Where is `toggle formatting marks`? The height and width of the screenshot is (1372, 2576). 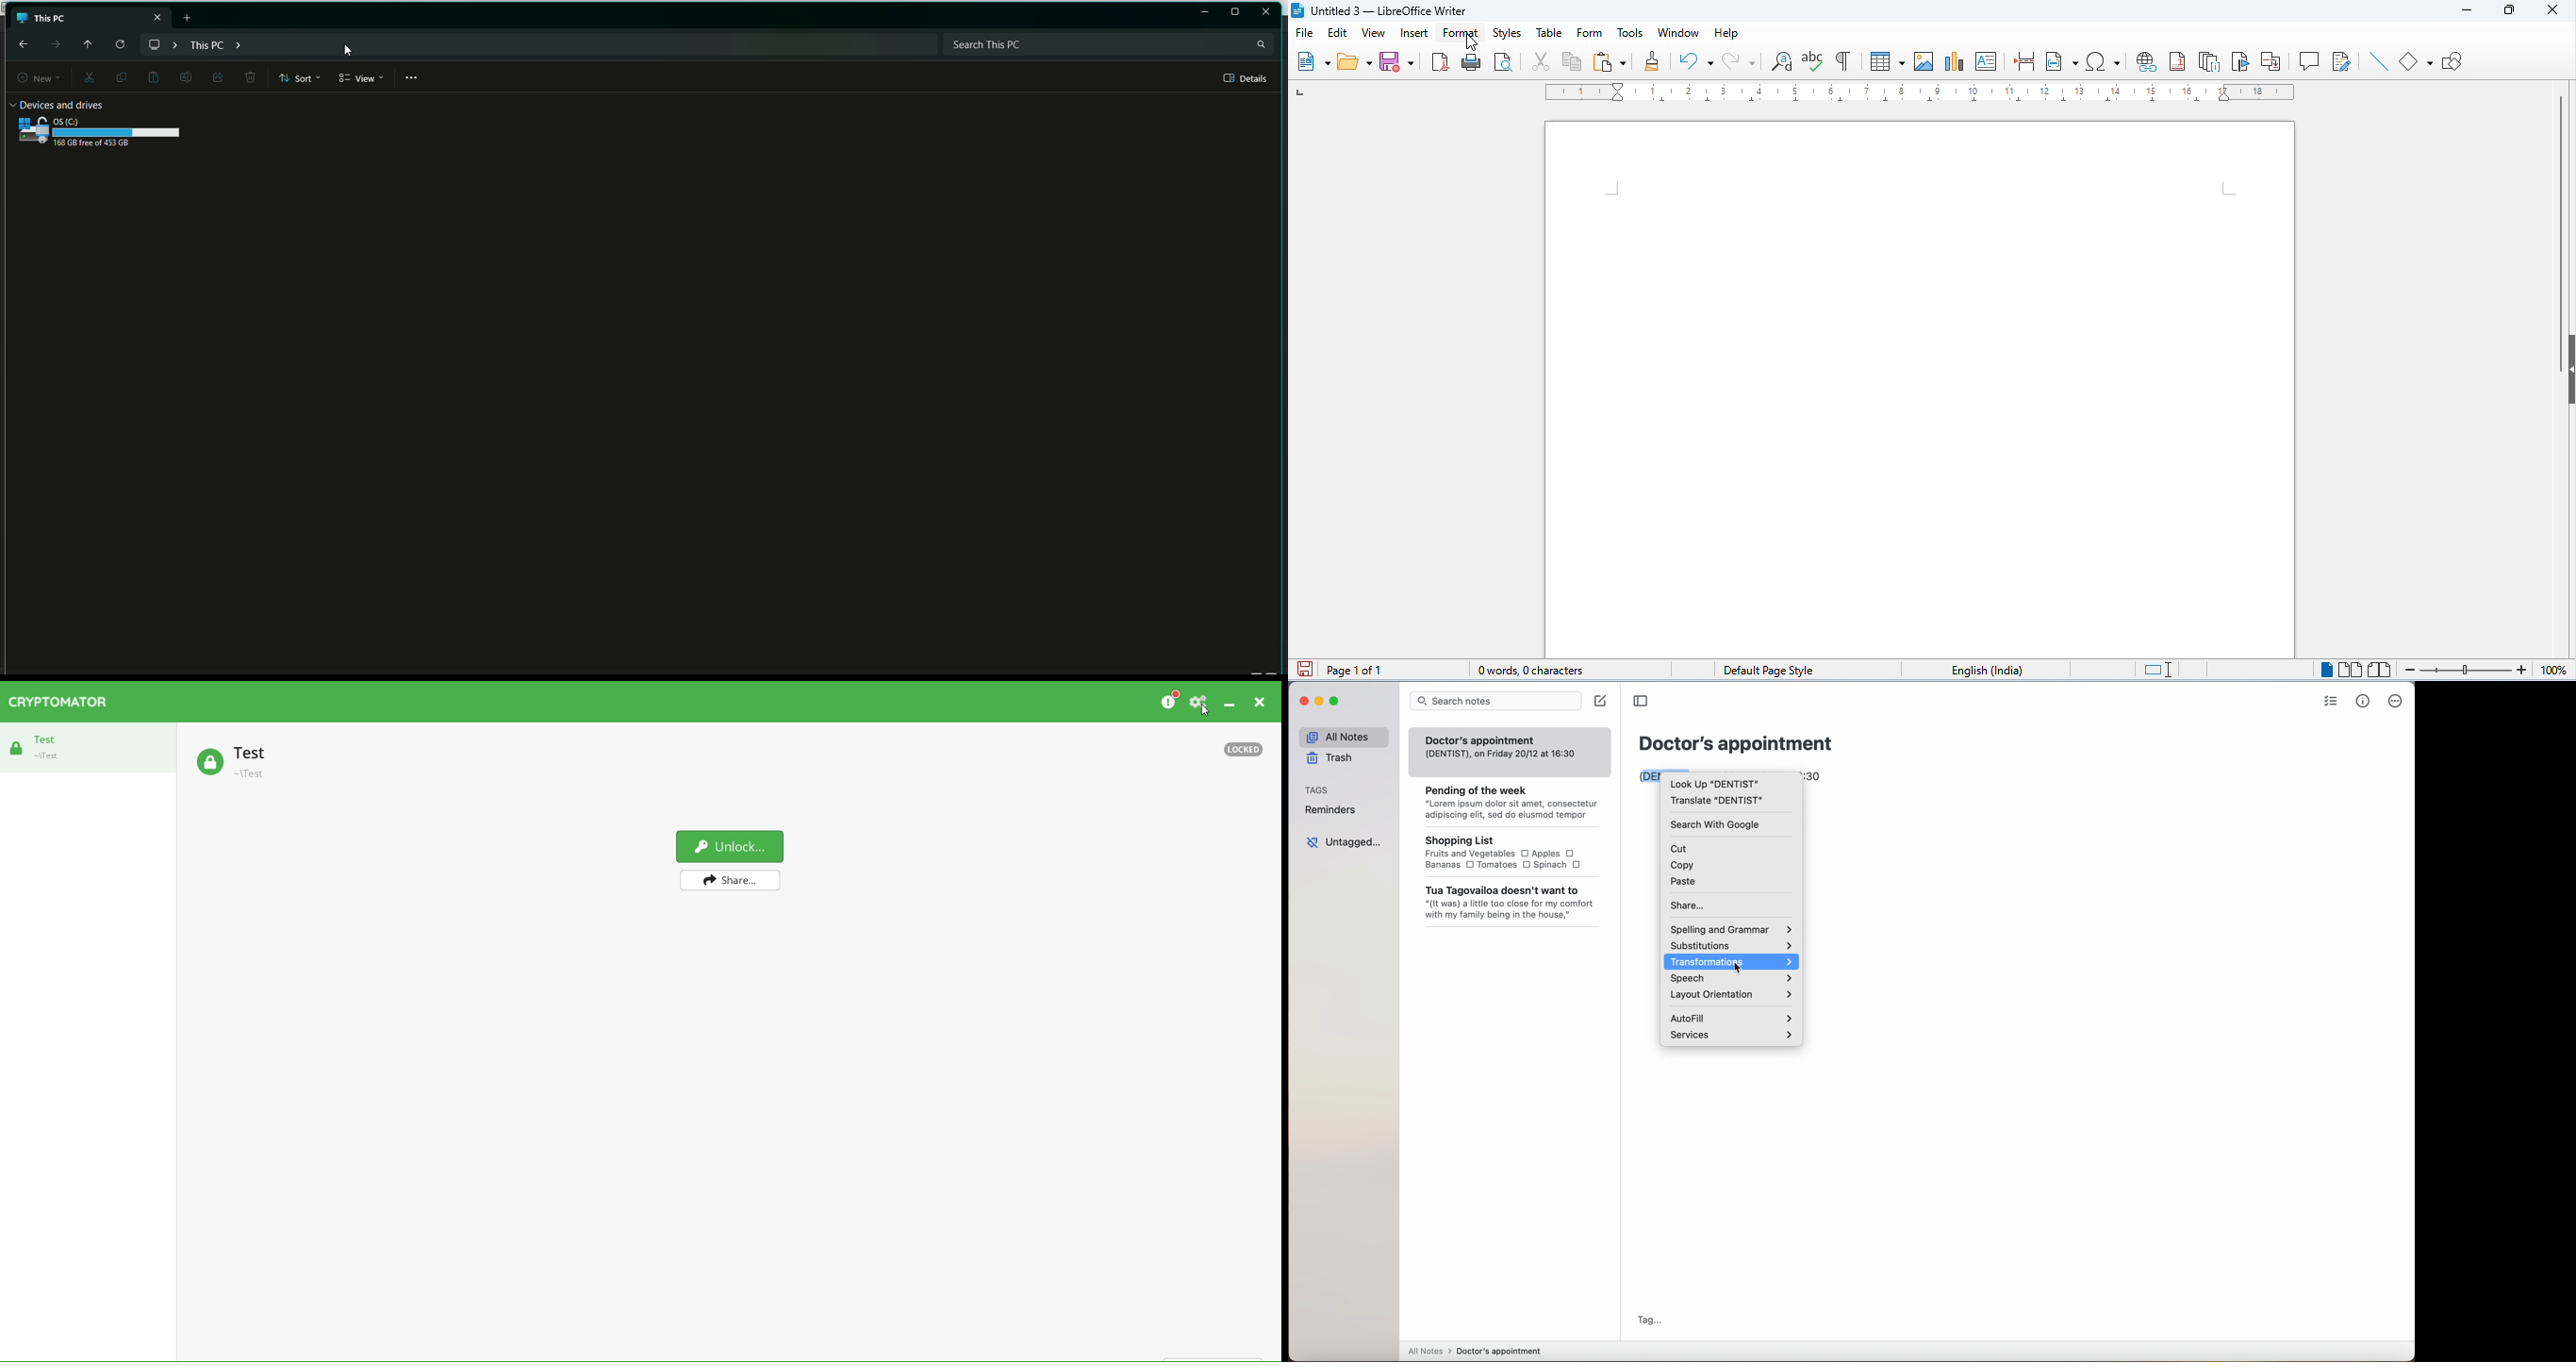
toggle formatting marks is located at coordinates (1842, 59).